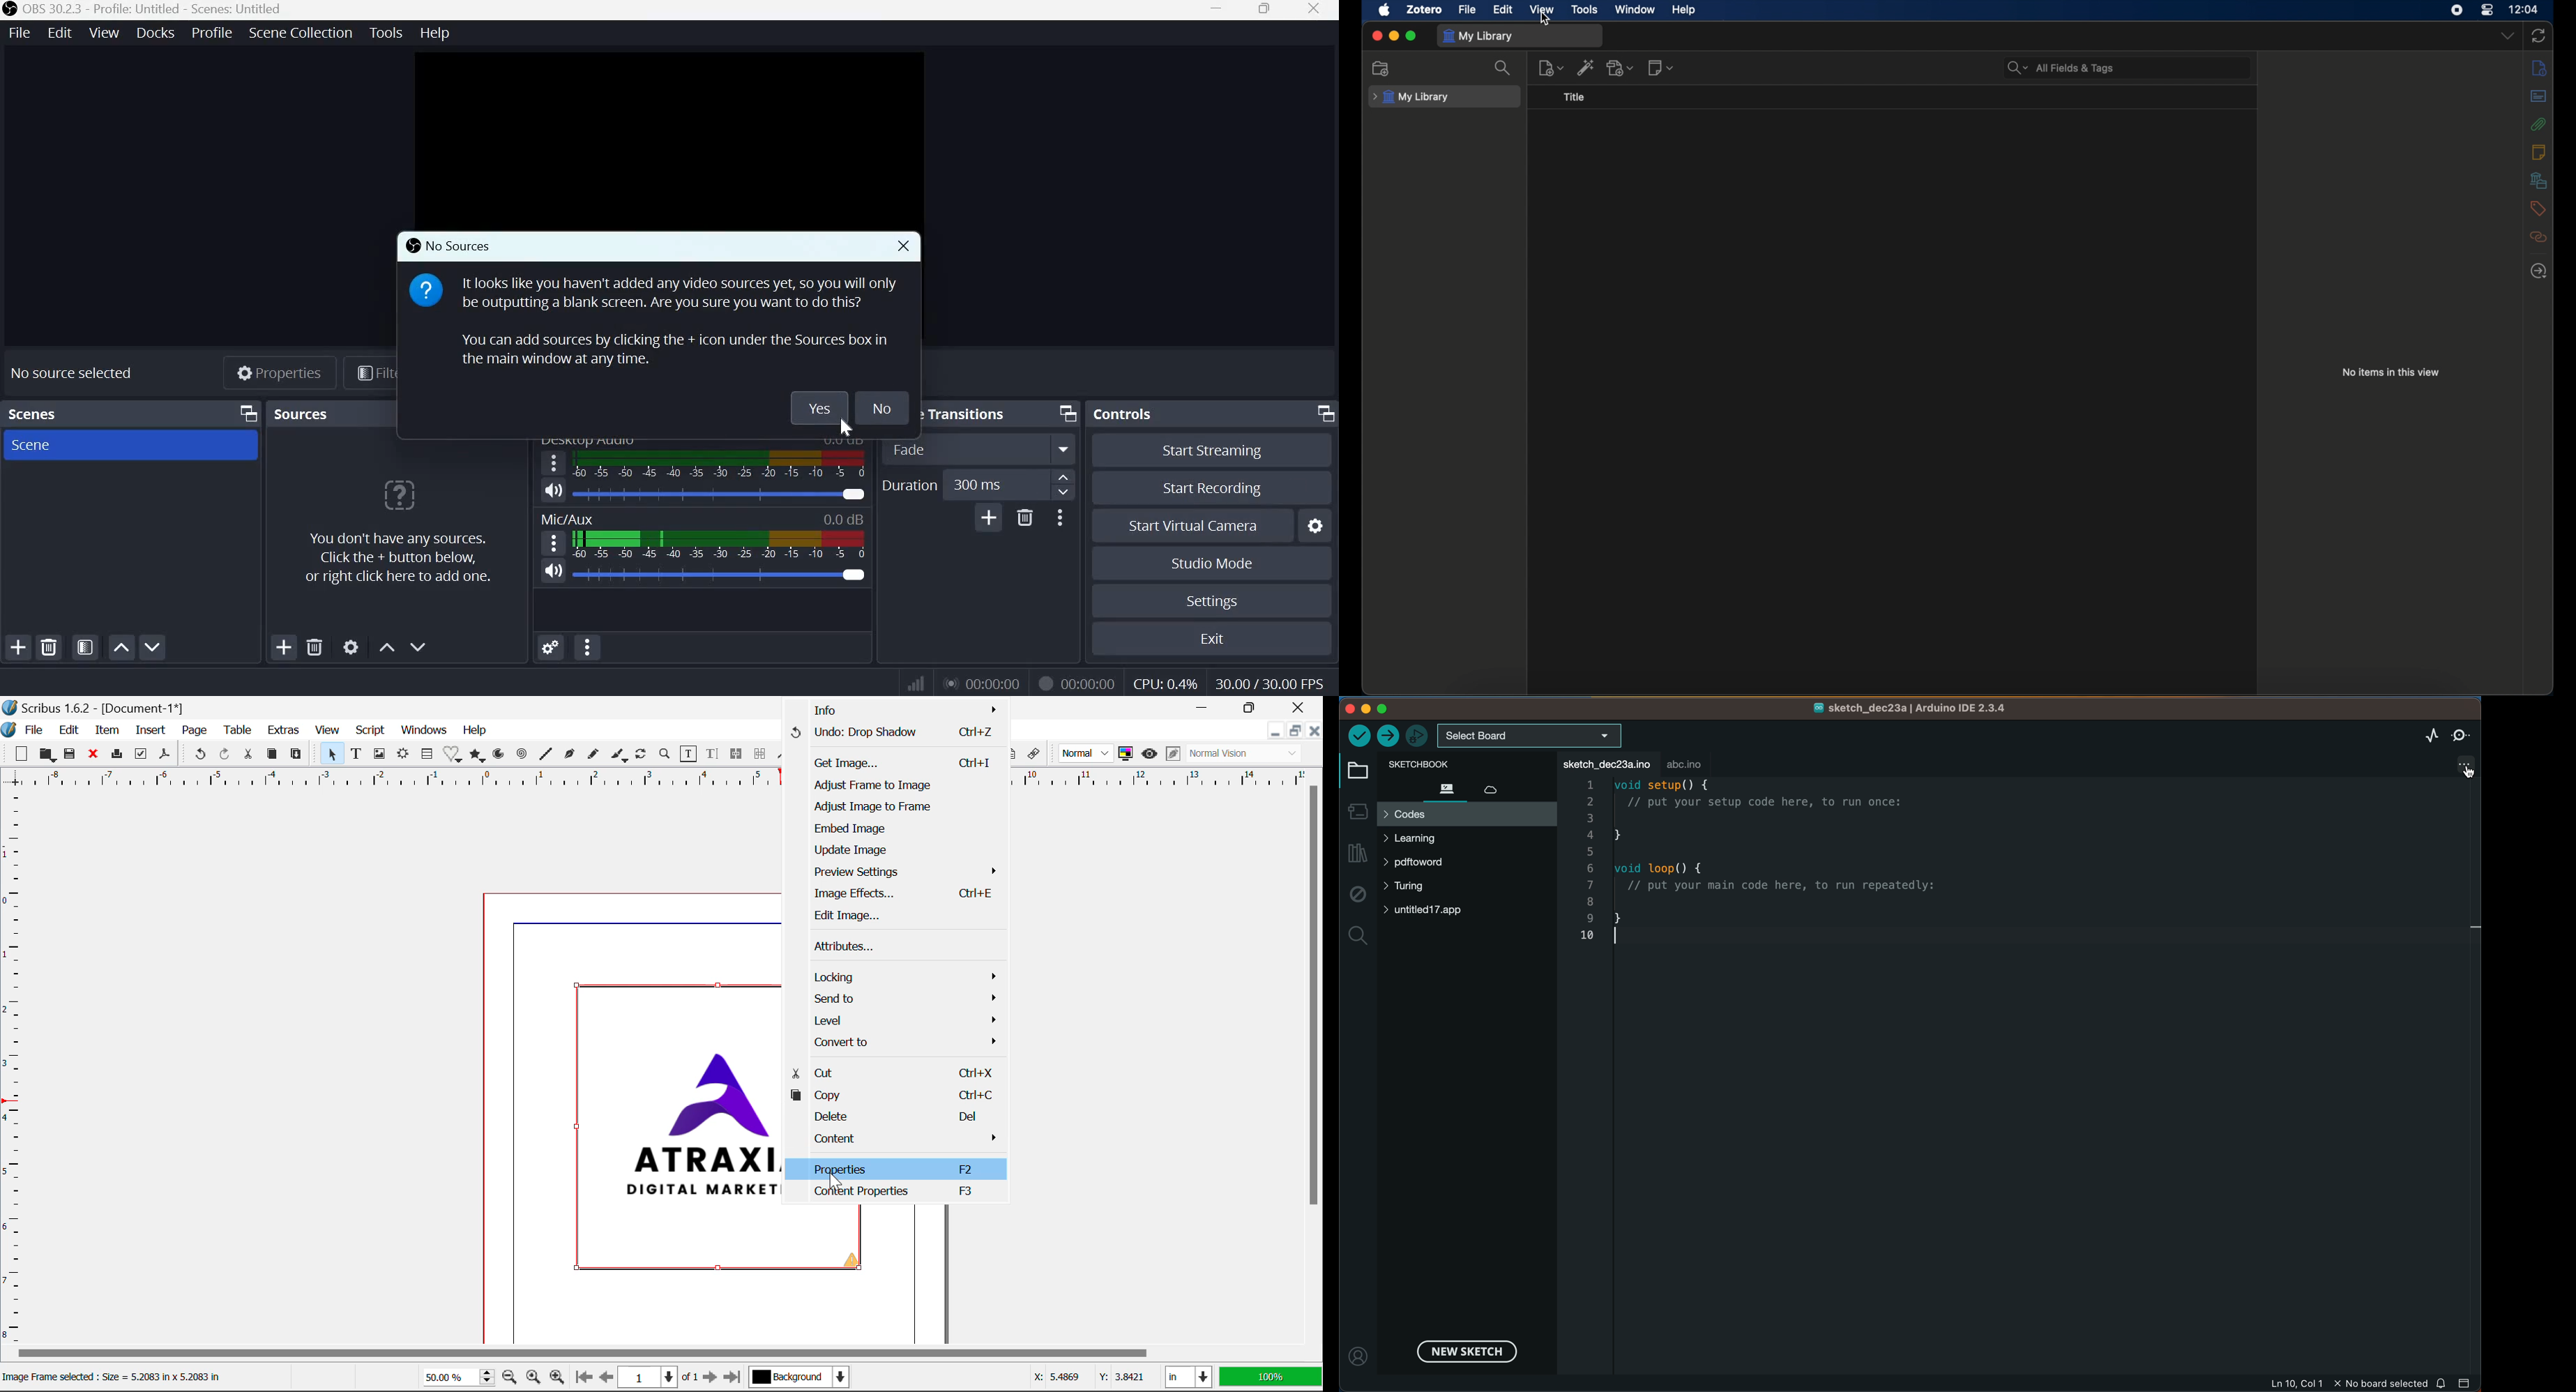 Image resolution: width=2576 pixels, height=1400 pixels. I want to click on Add scene, so click(18, 645).